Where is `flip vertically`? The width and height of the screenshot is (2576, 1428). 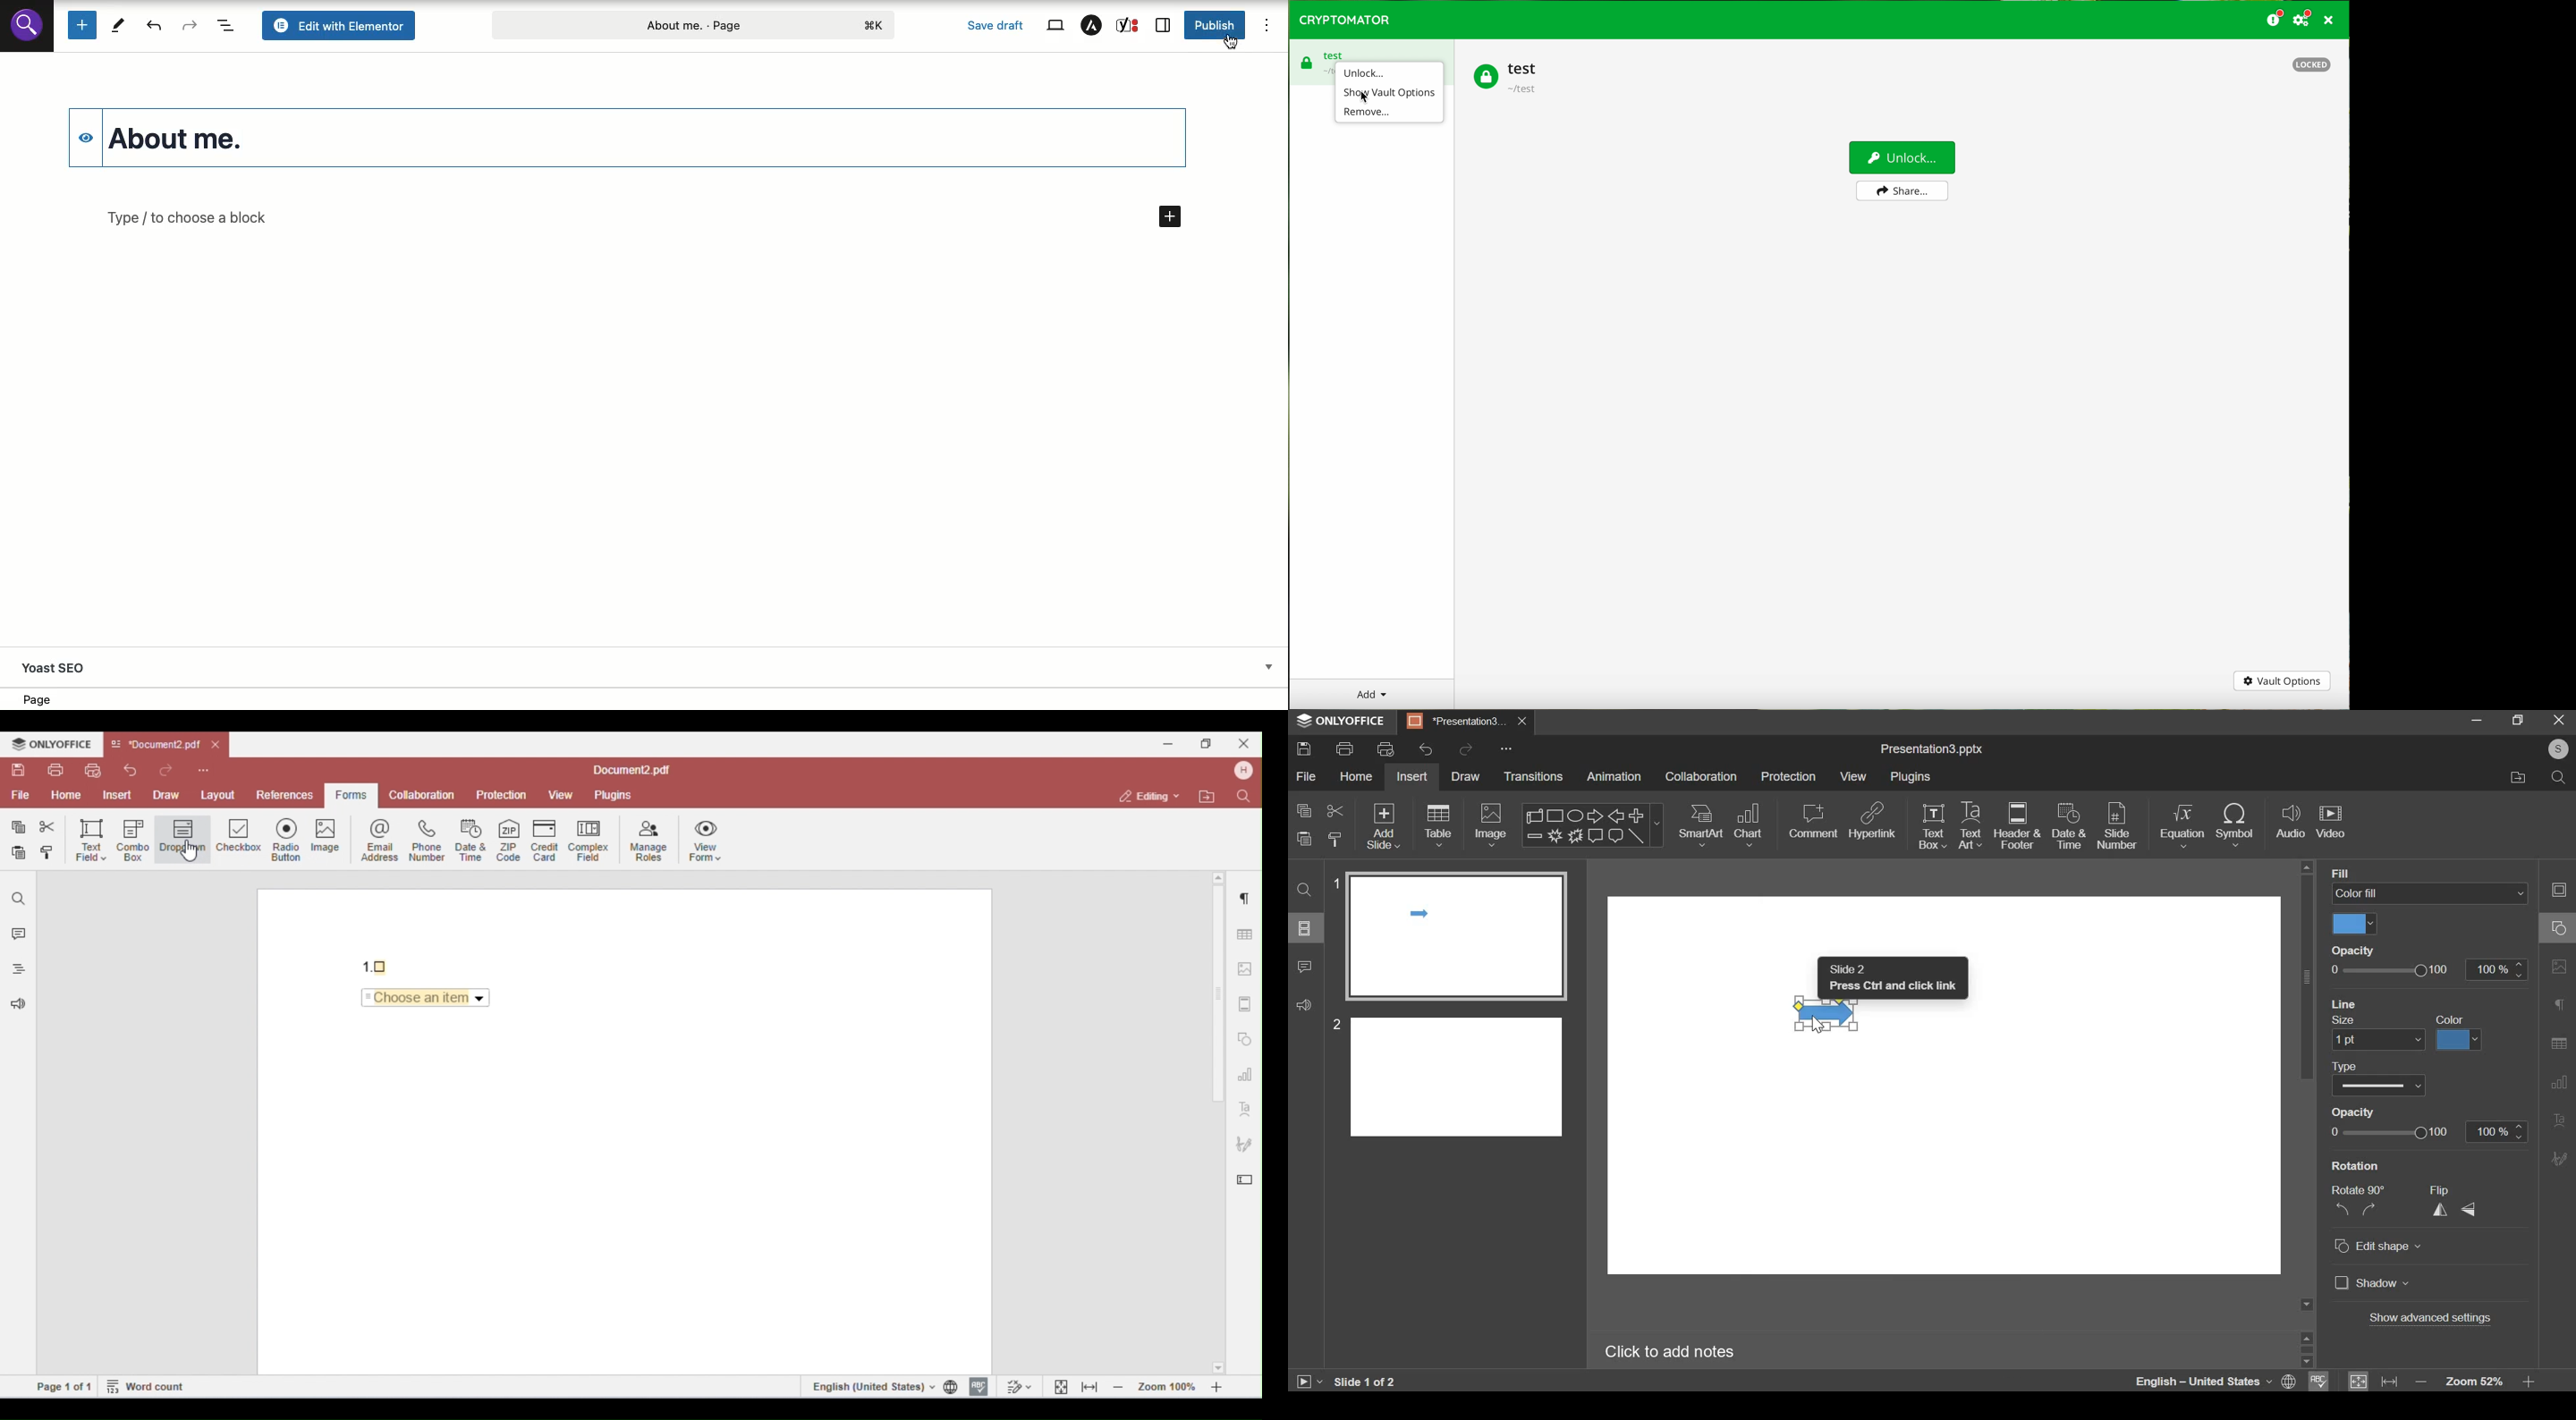 flip vertically is located at coordinates (2467, 1210).